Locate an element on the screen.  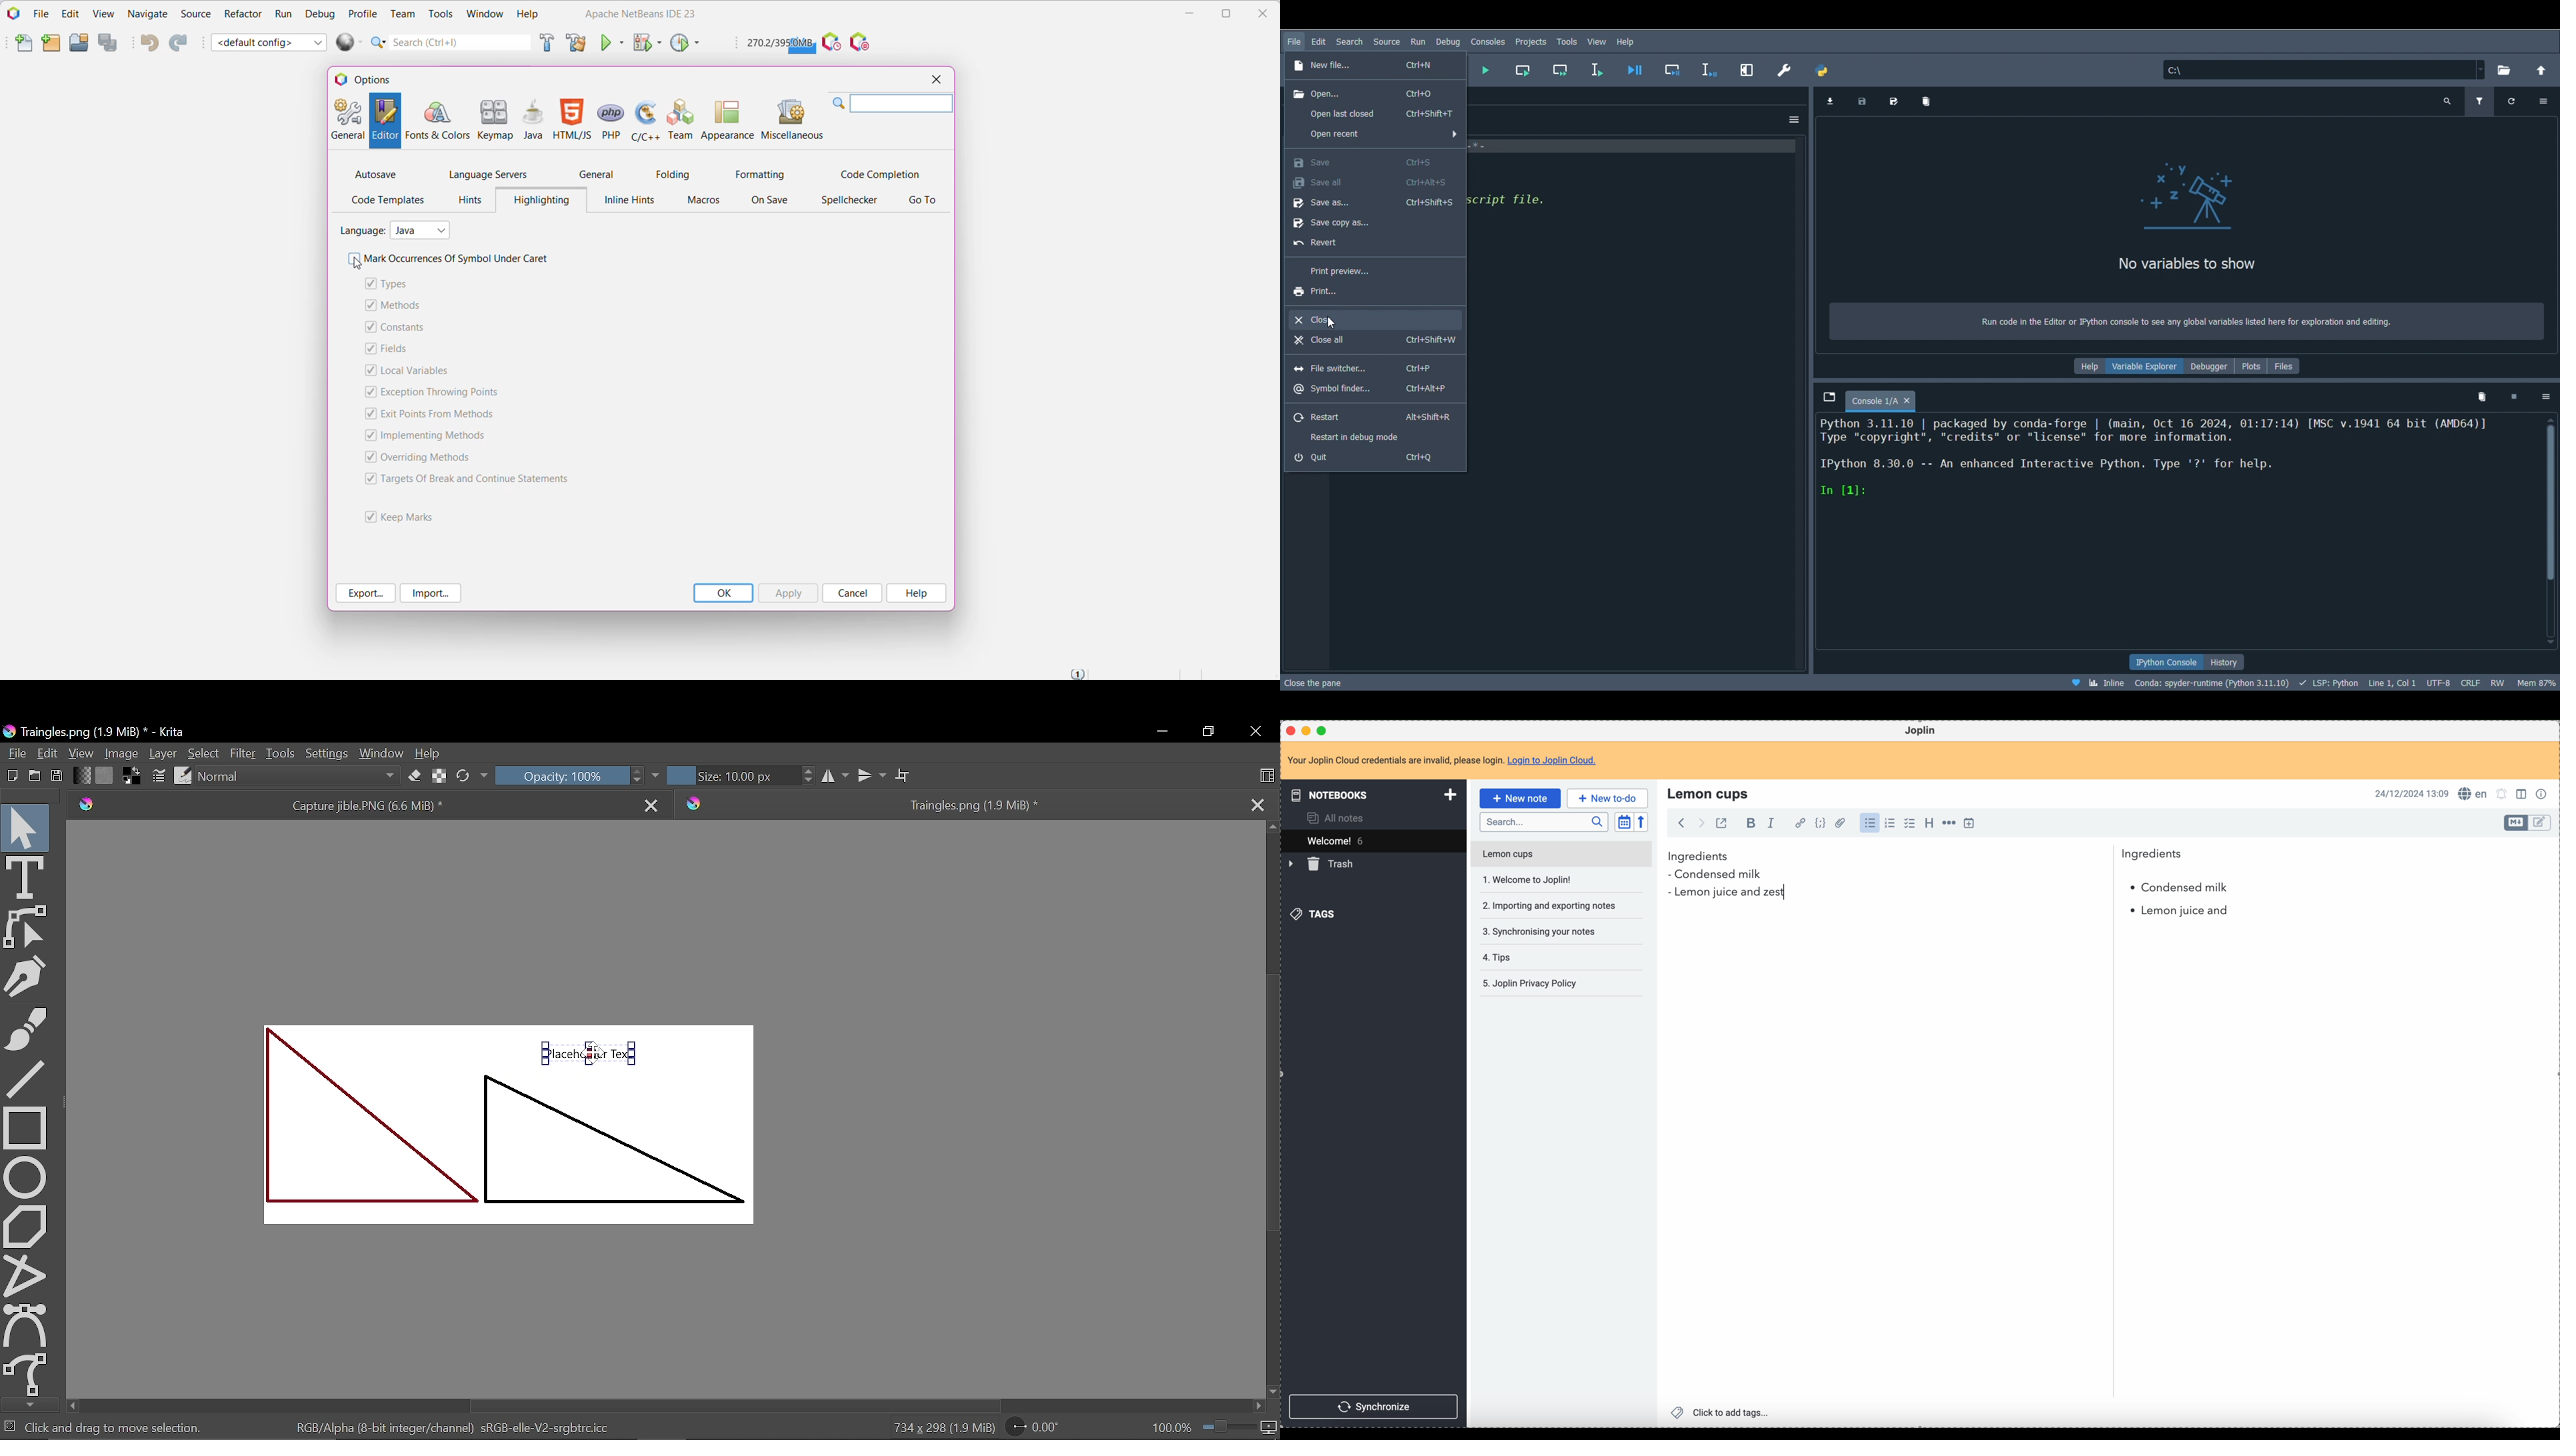
Size 10.00 px is located at coordinates (731, 776).